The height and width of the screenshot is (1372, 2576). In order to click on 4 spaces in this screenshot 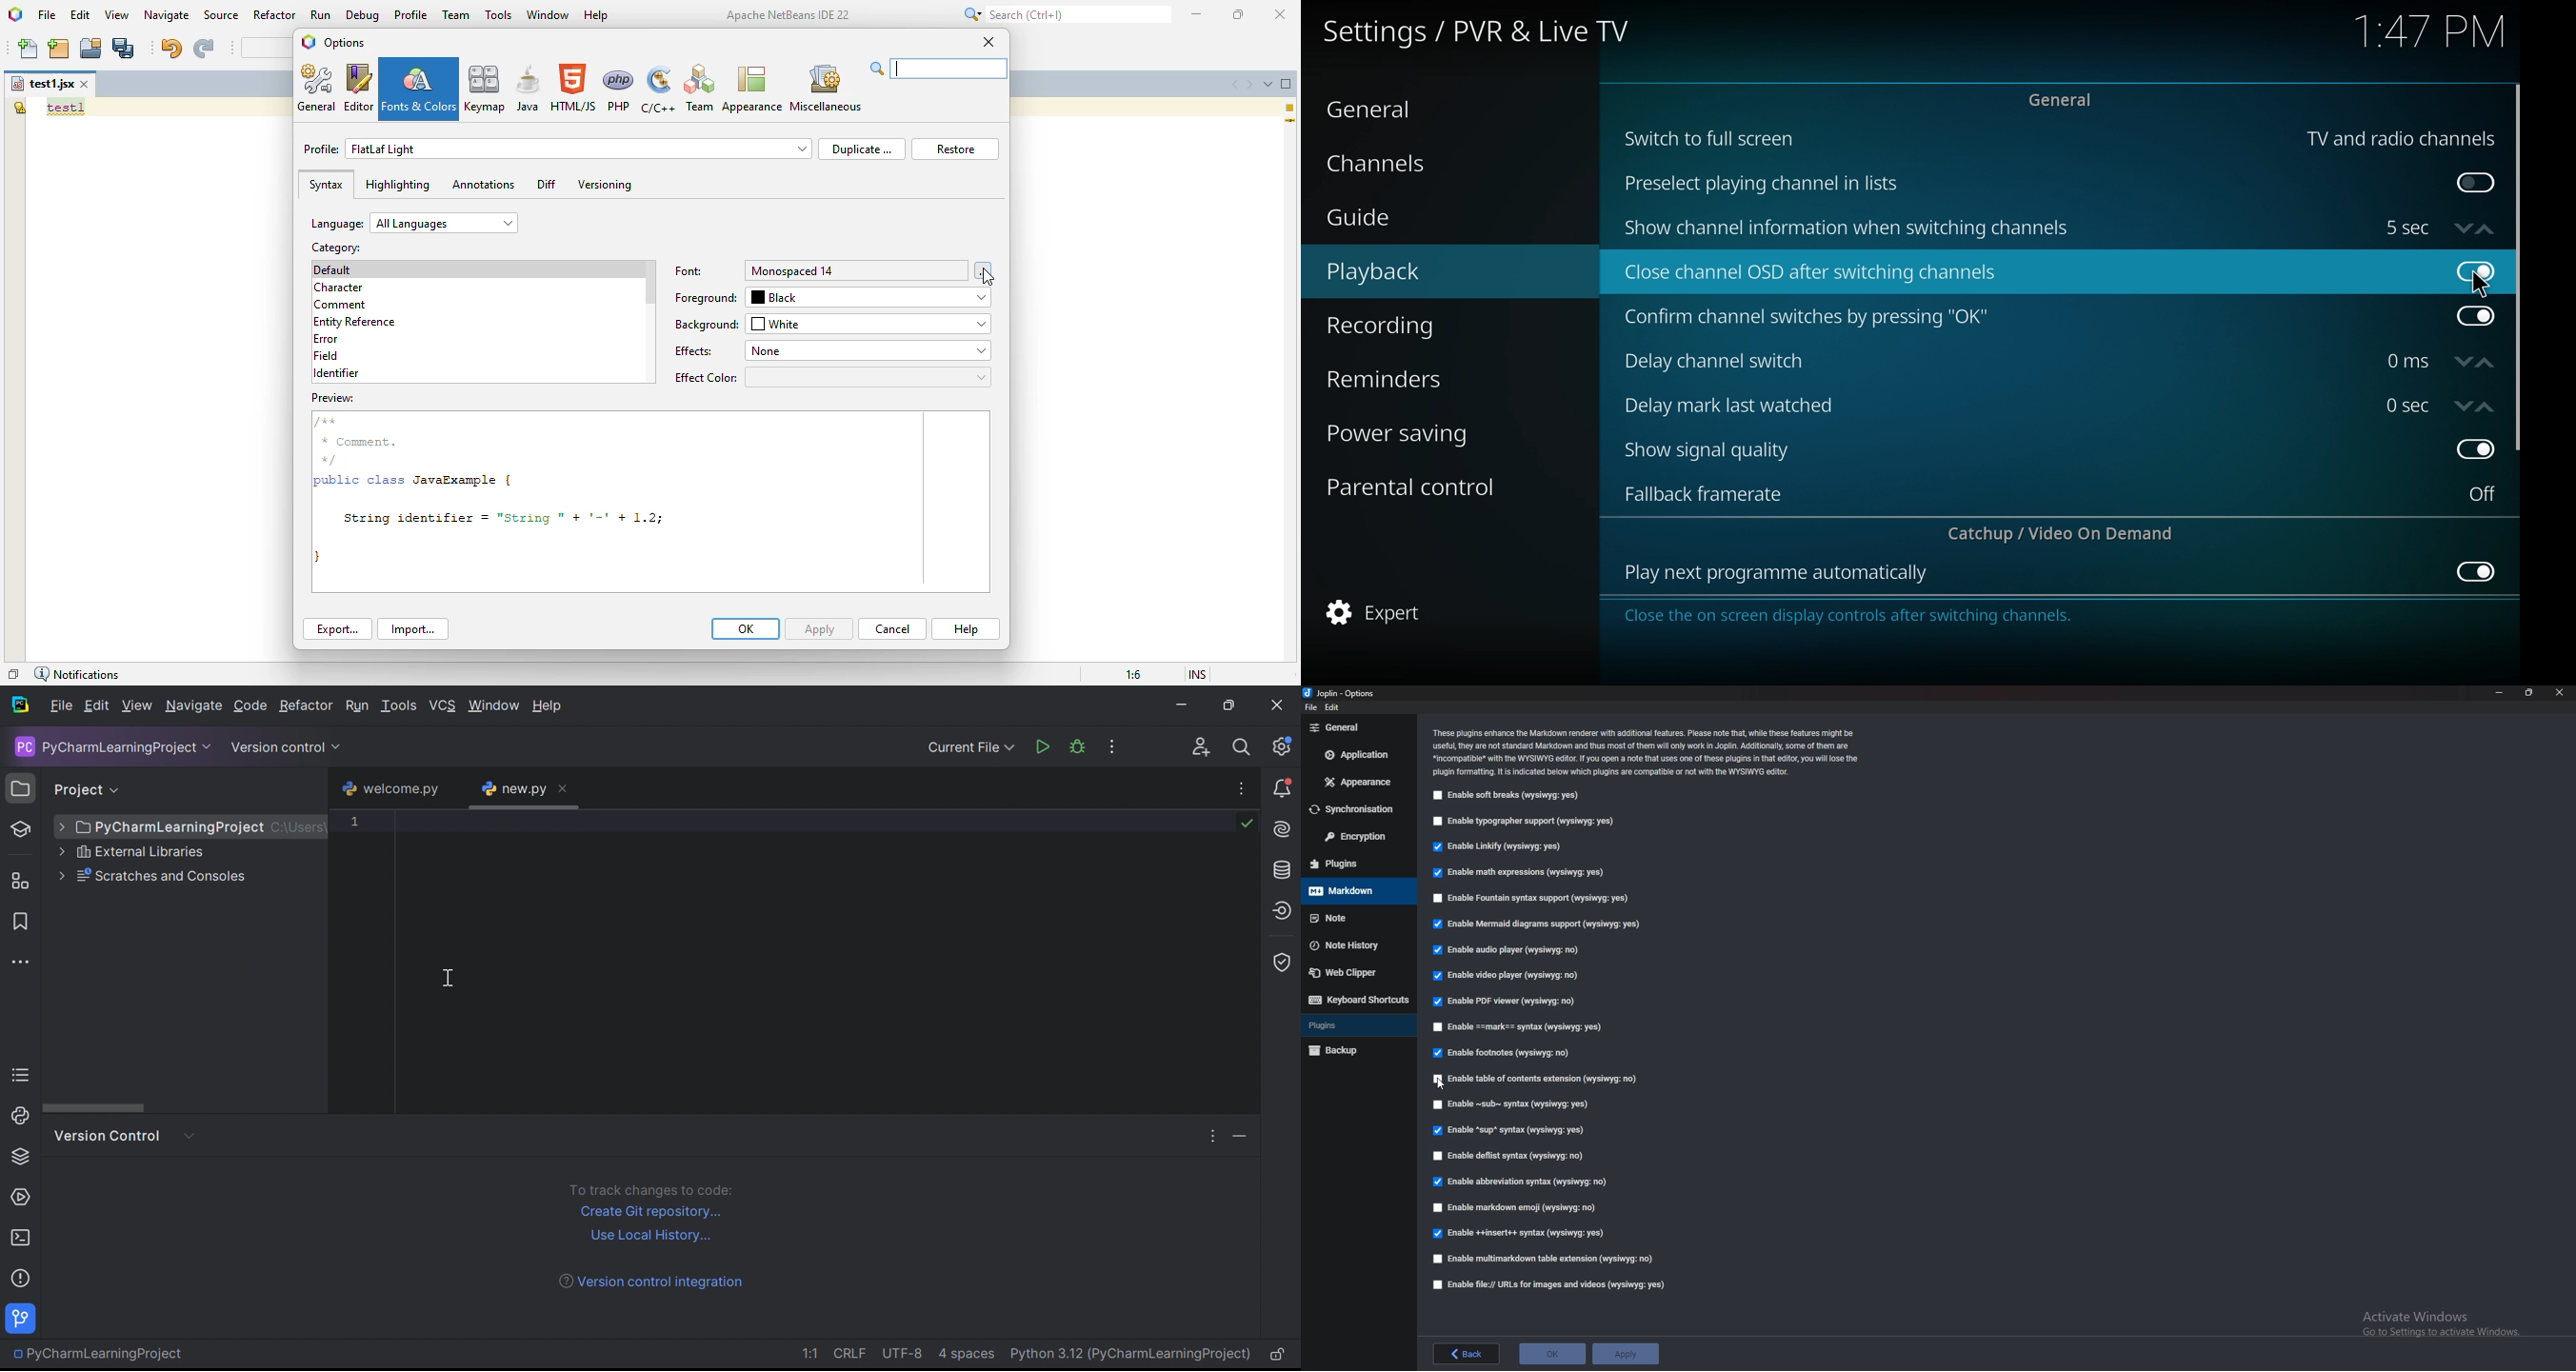, I will do `click(967, 1354)`.